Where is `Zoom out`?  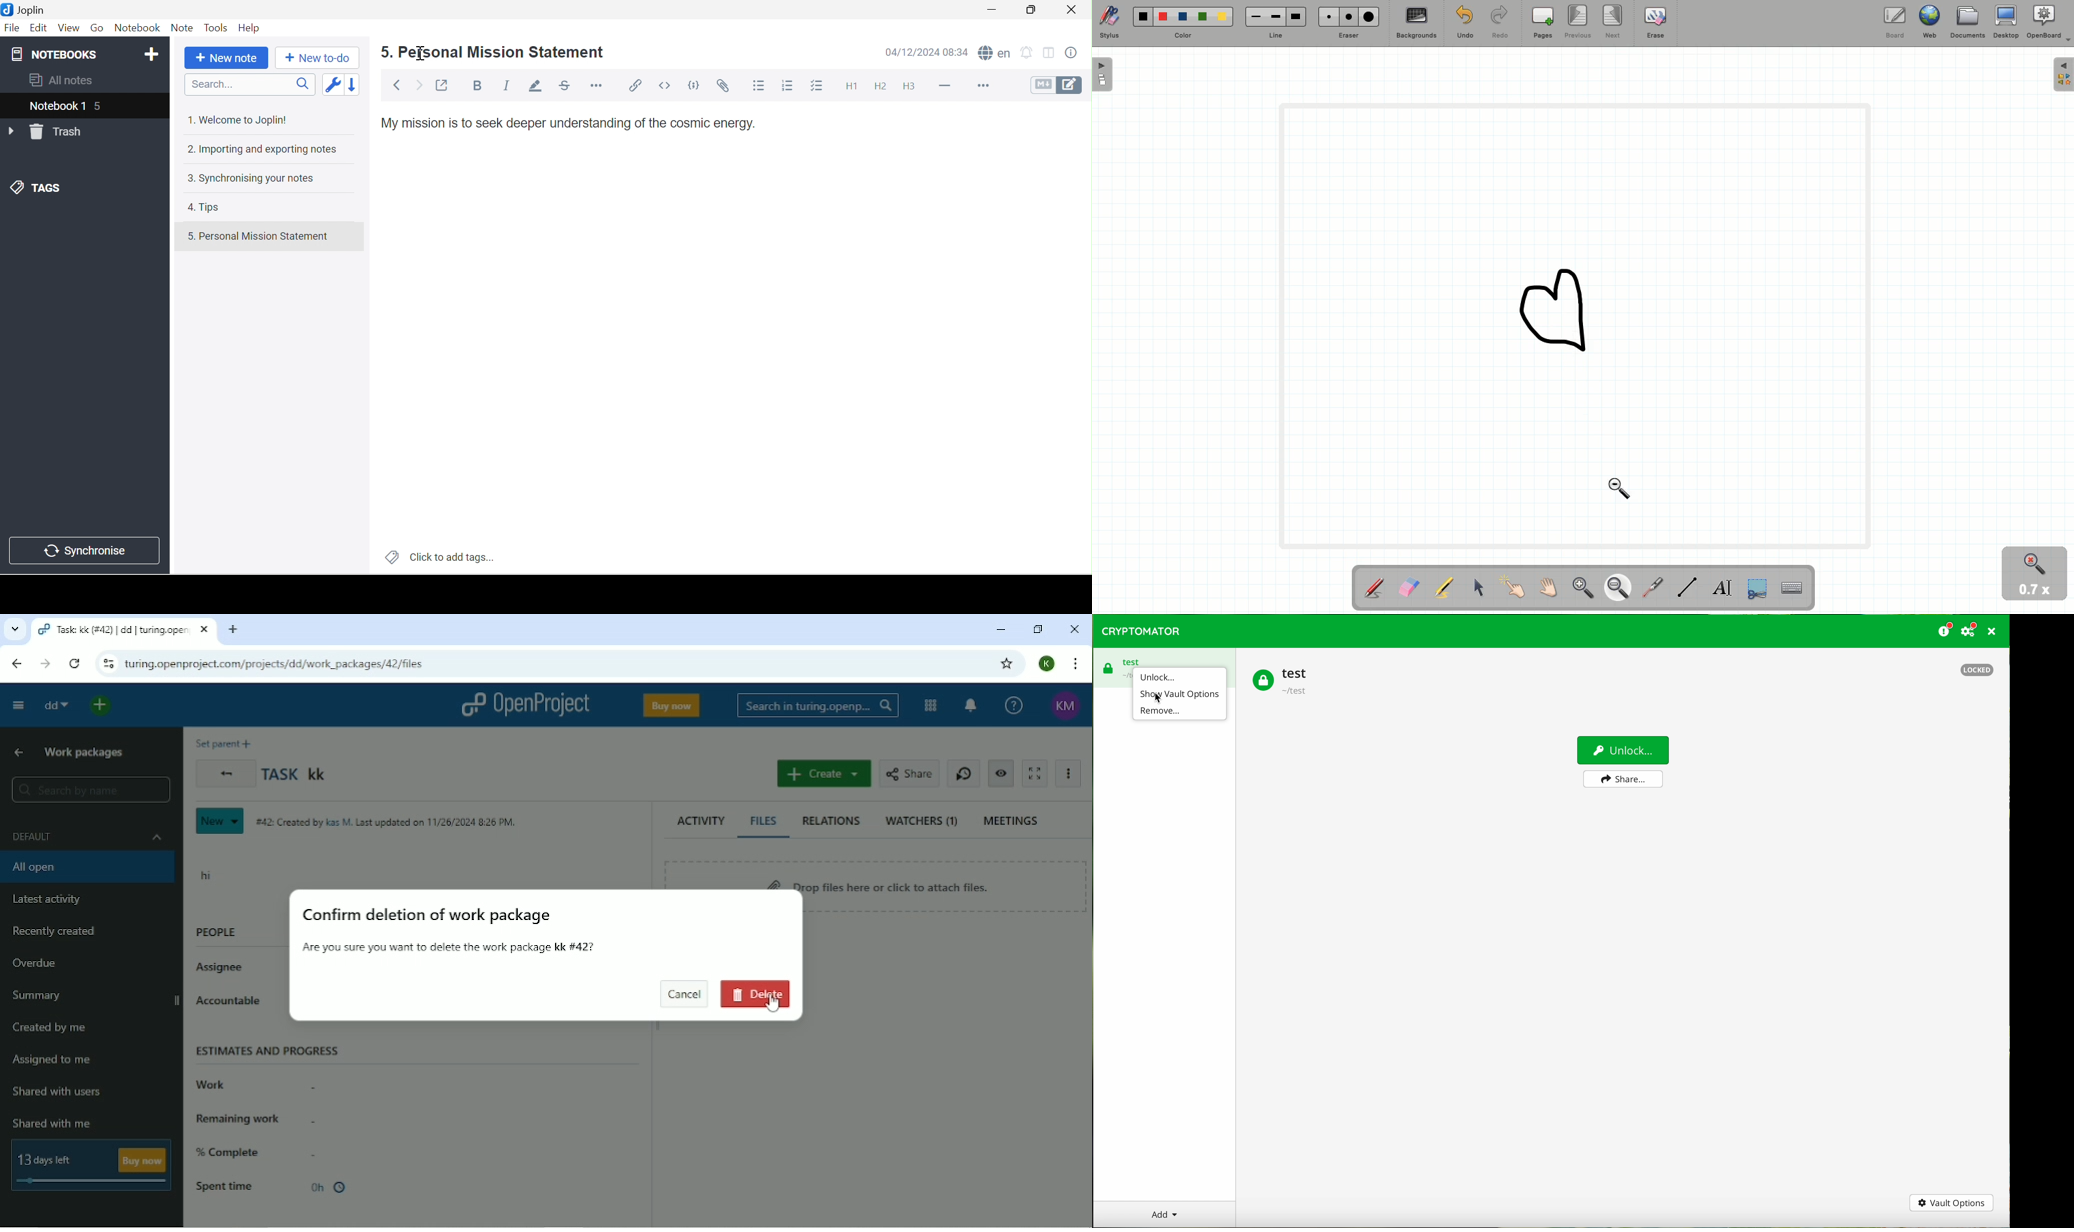
Zoom out is located at coordinates (1618, 589).